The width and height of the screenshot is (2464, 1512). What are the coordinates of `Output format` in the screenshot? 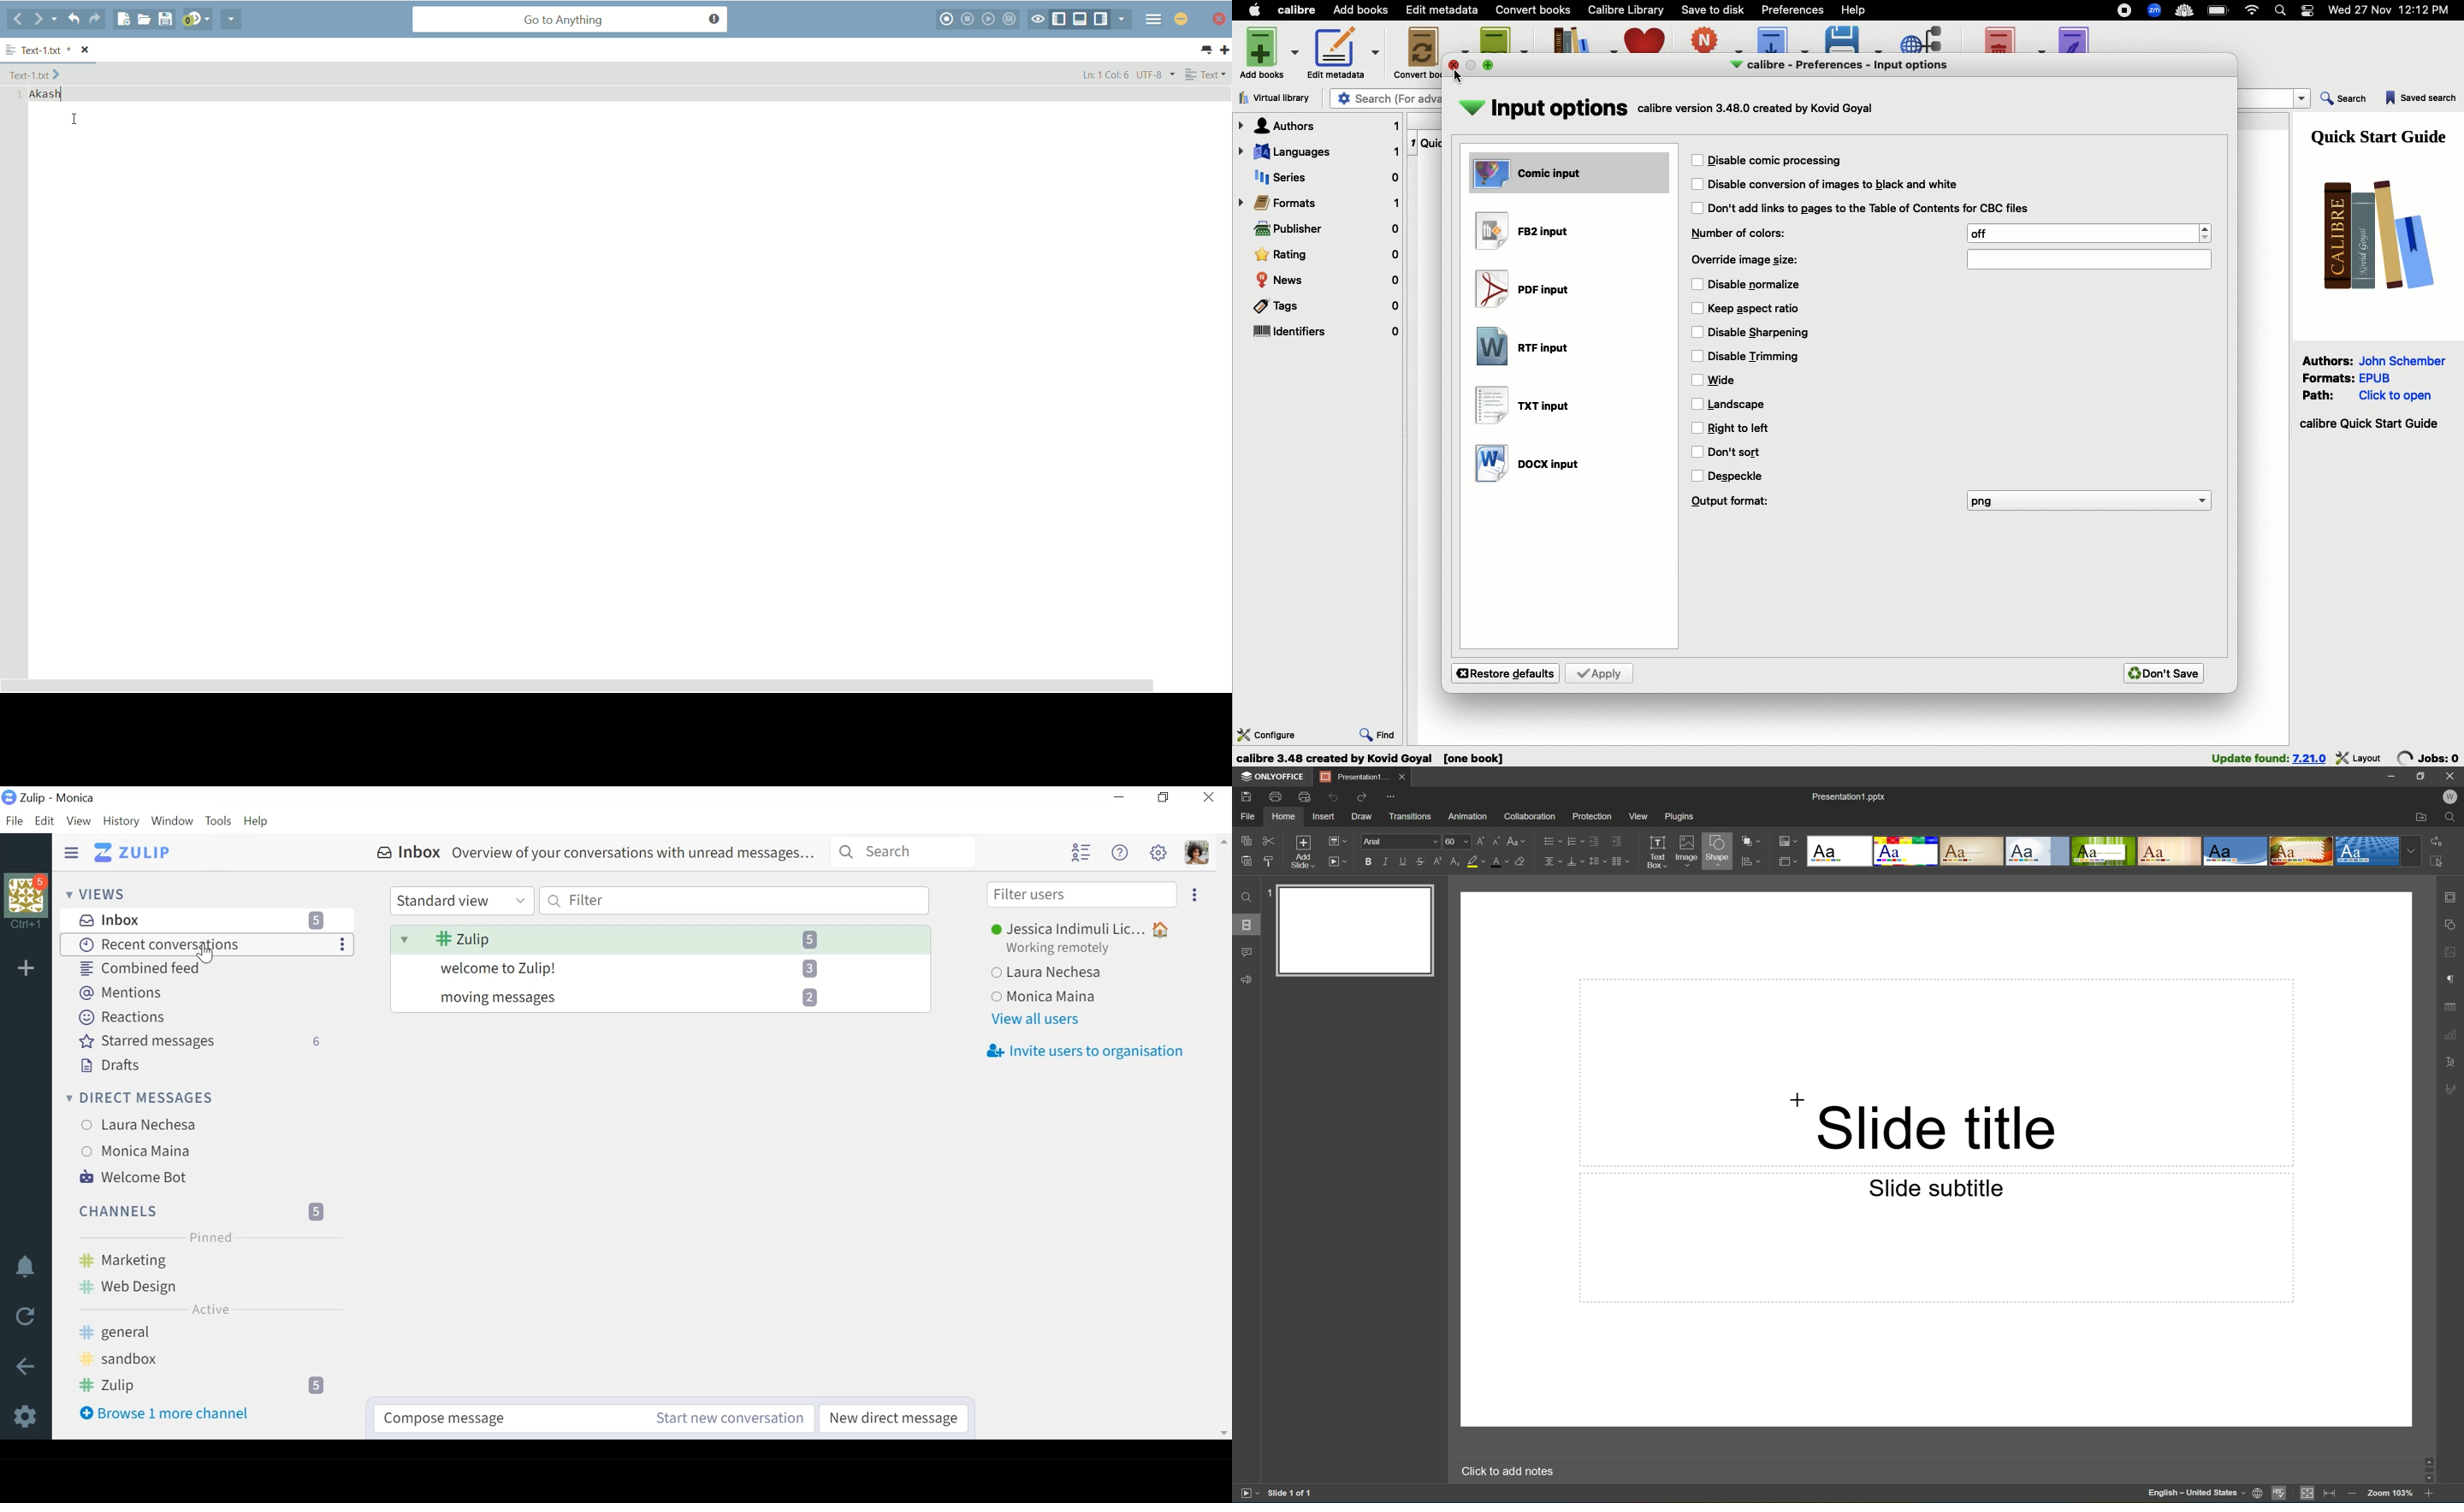 It's located at (1732, 503).